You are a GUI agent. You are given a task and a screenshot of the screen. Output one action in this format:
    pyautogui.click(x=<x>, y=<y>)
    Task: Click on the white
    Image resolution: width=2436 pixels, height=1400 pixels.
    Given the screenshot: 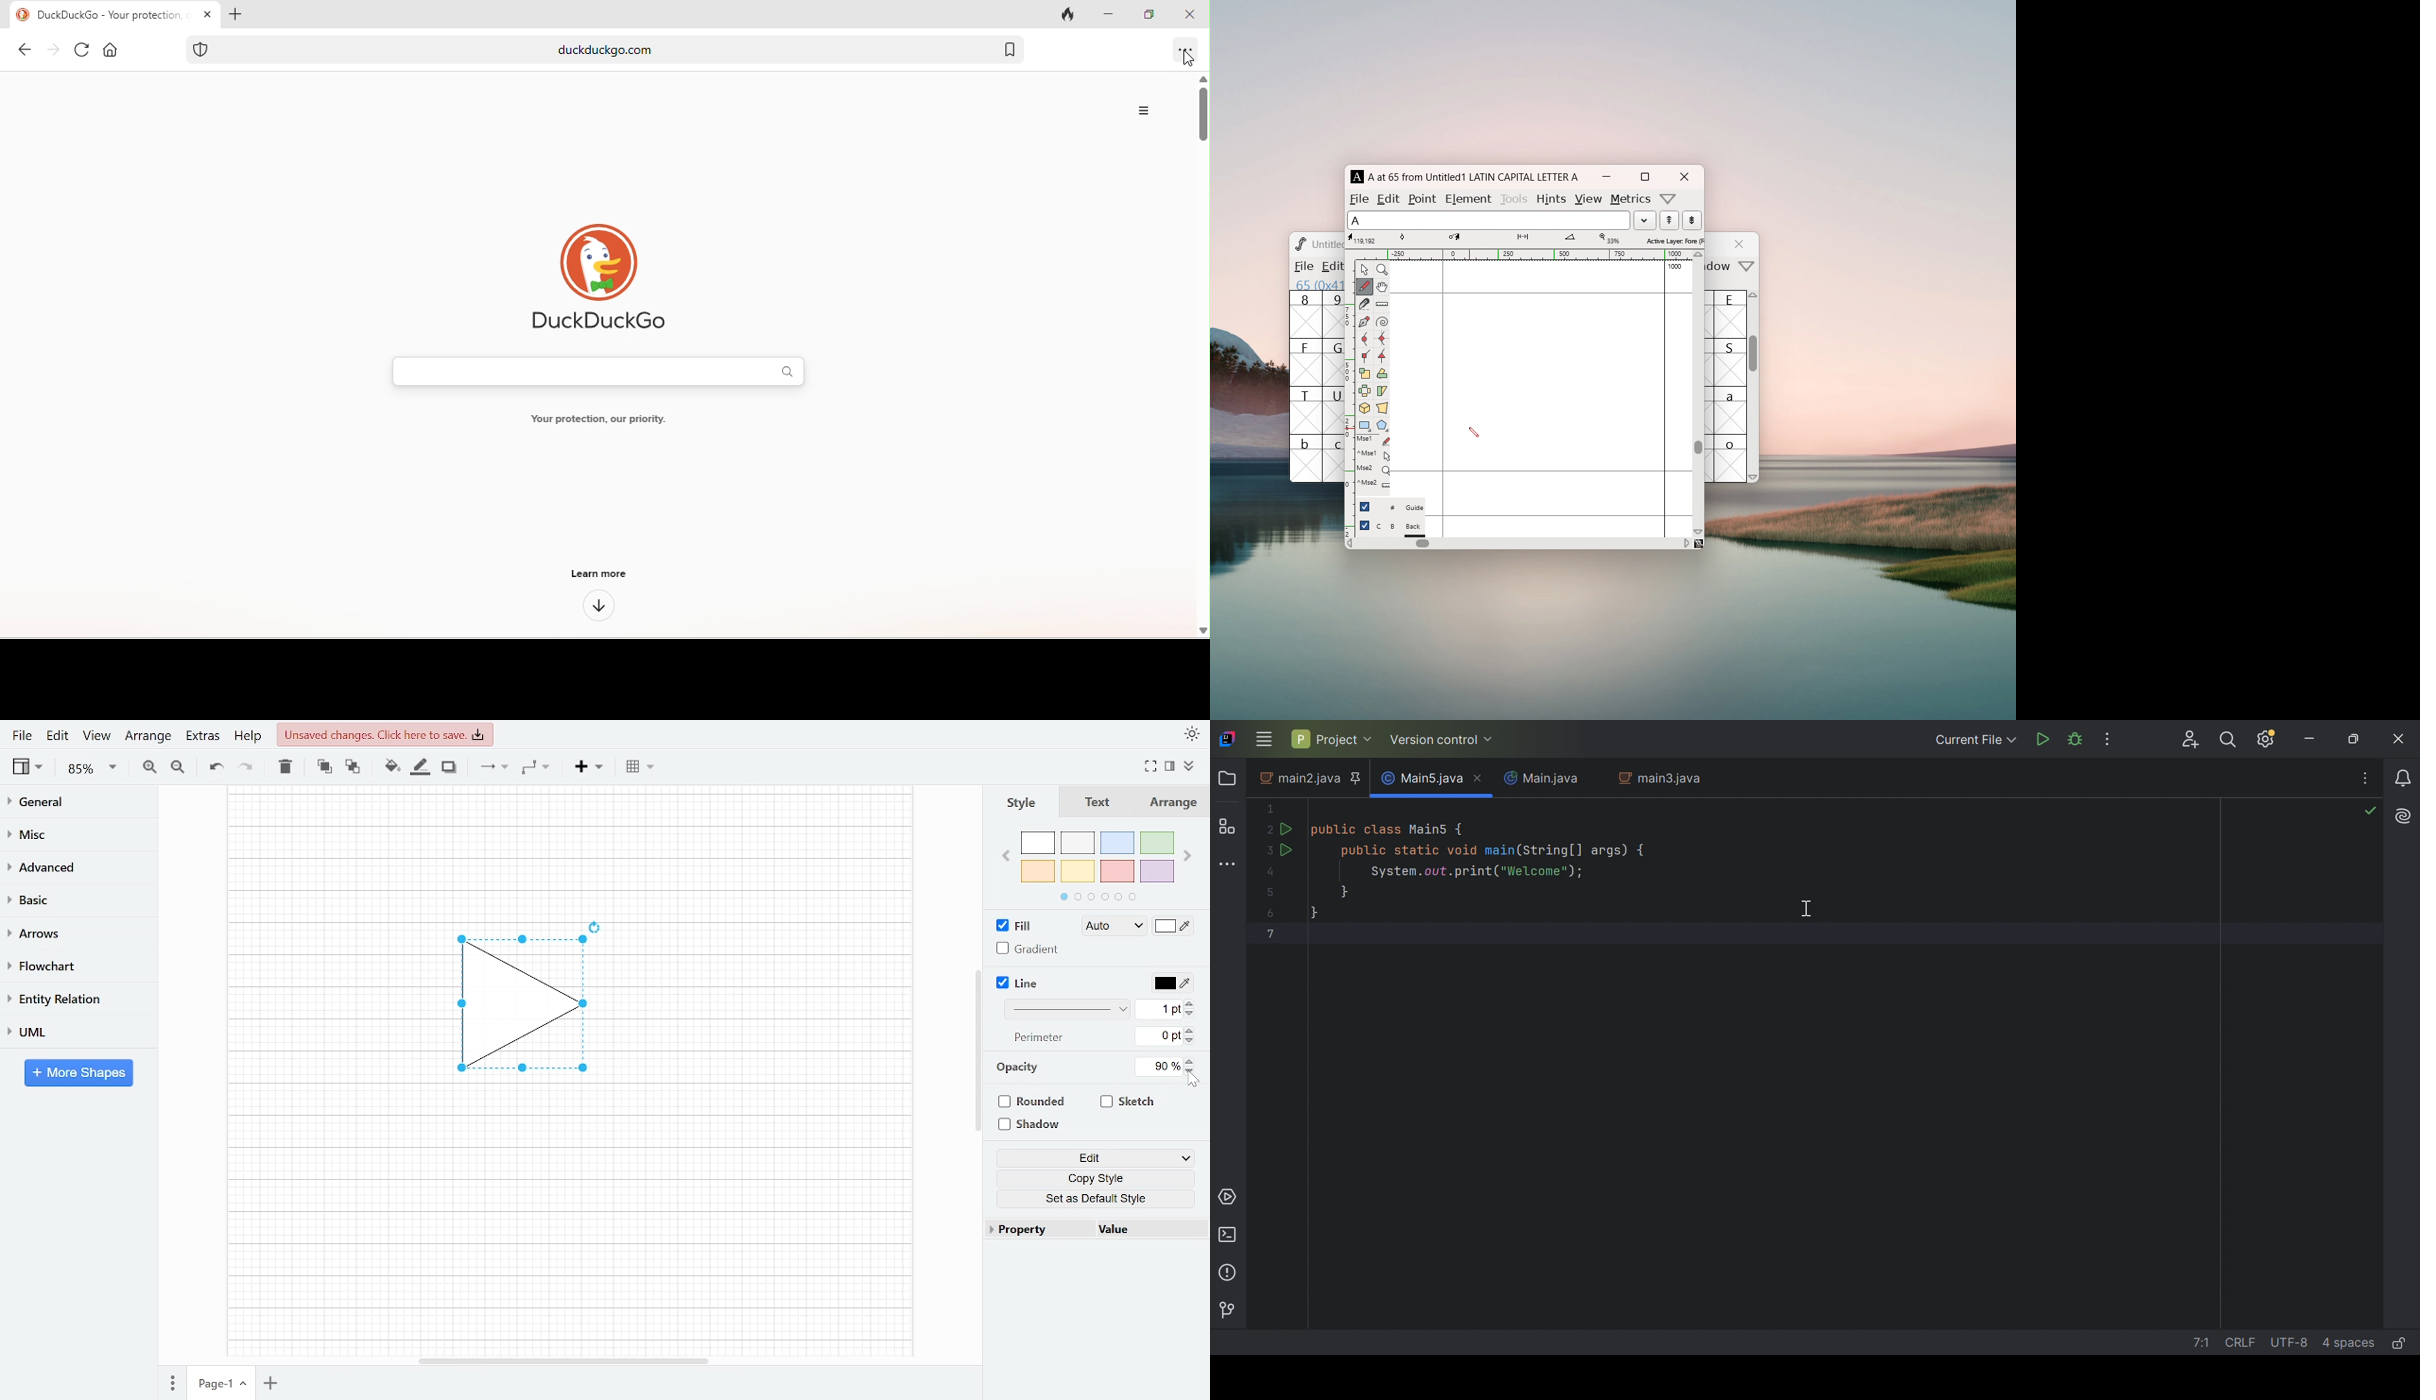 What is the action you would take?
    pyautogui.click(x=1038, y=844)
    